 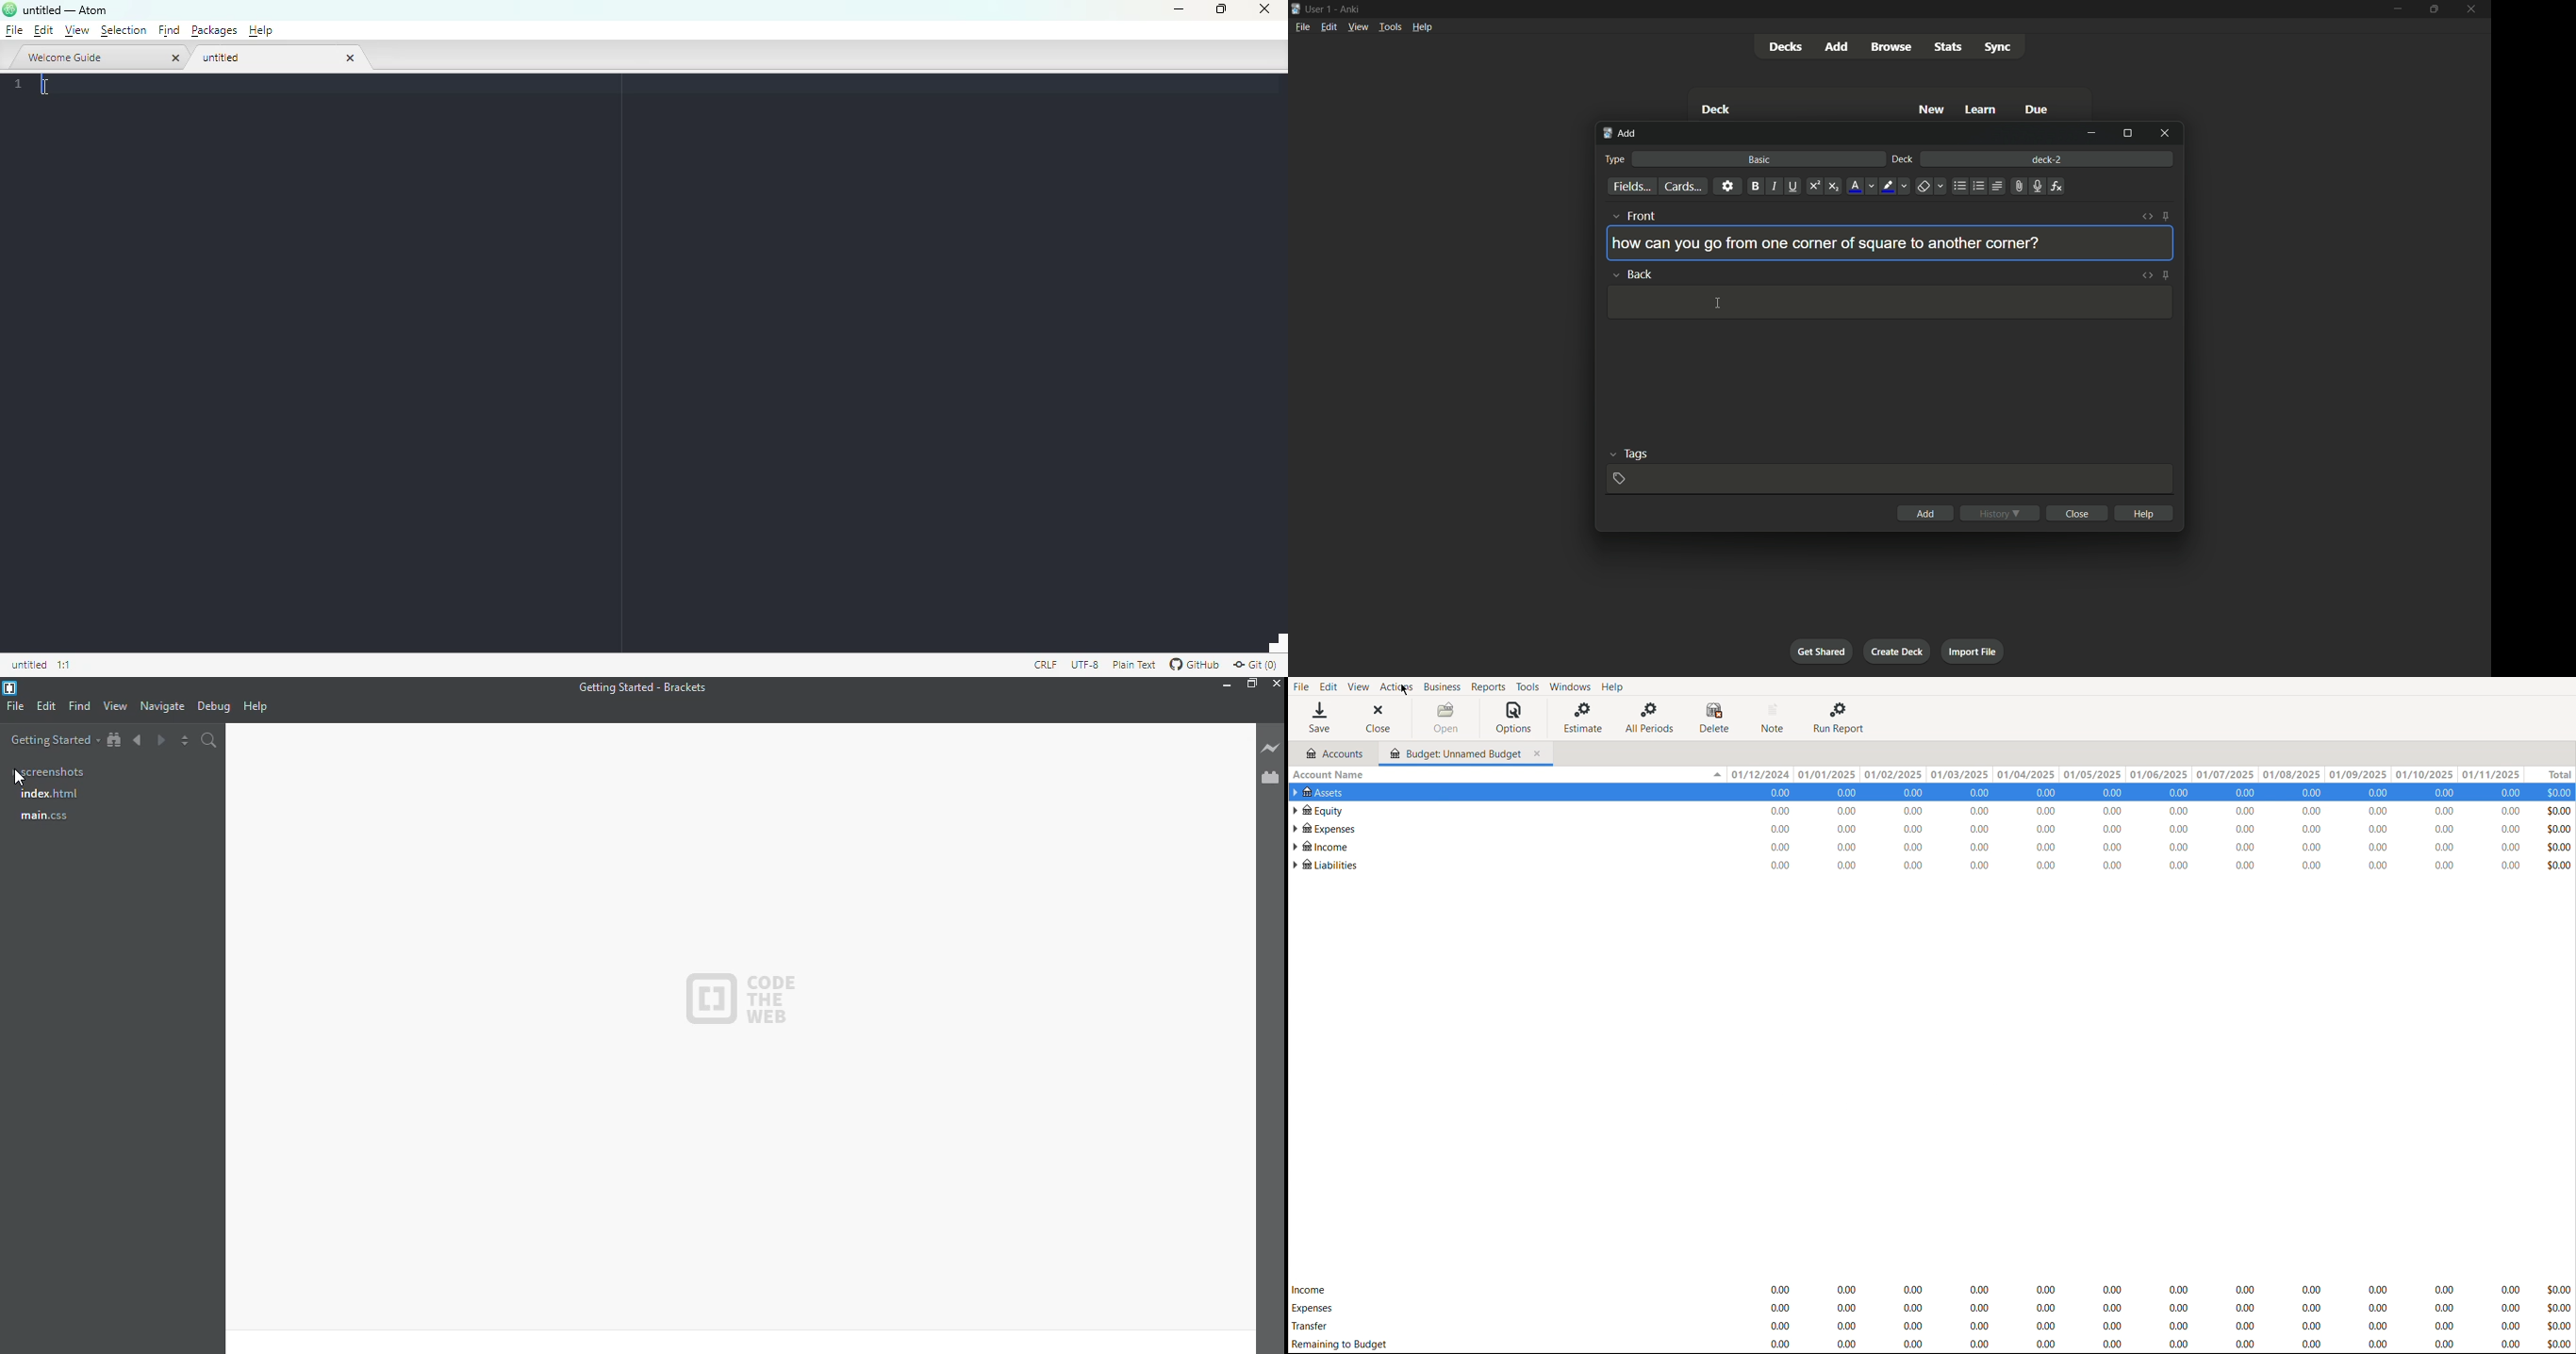 I want to click on create  deck, so click(x=1898, y=651).